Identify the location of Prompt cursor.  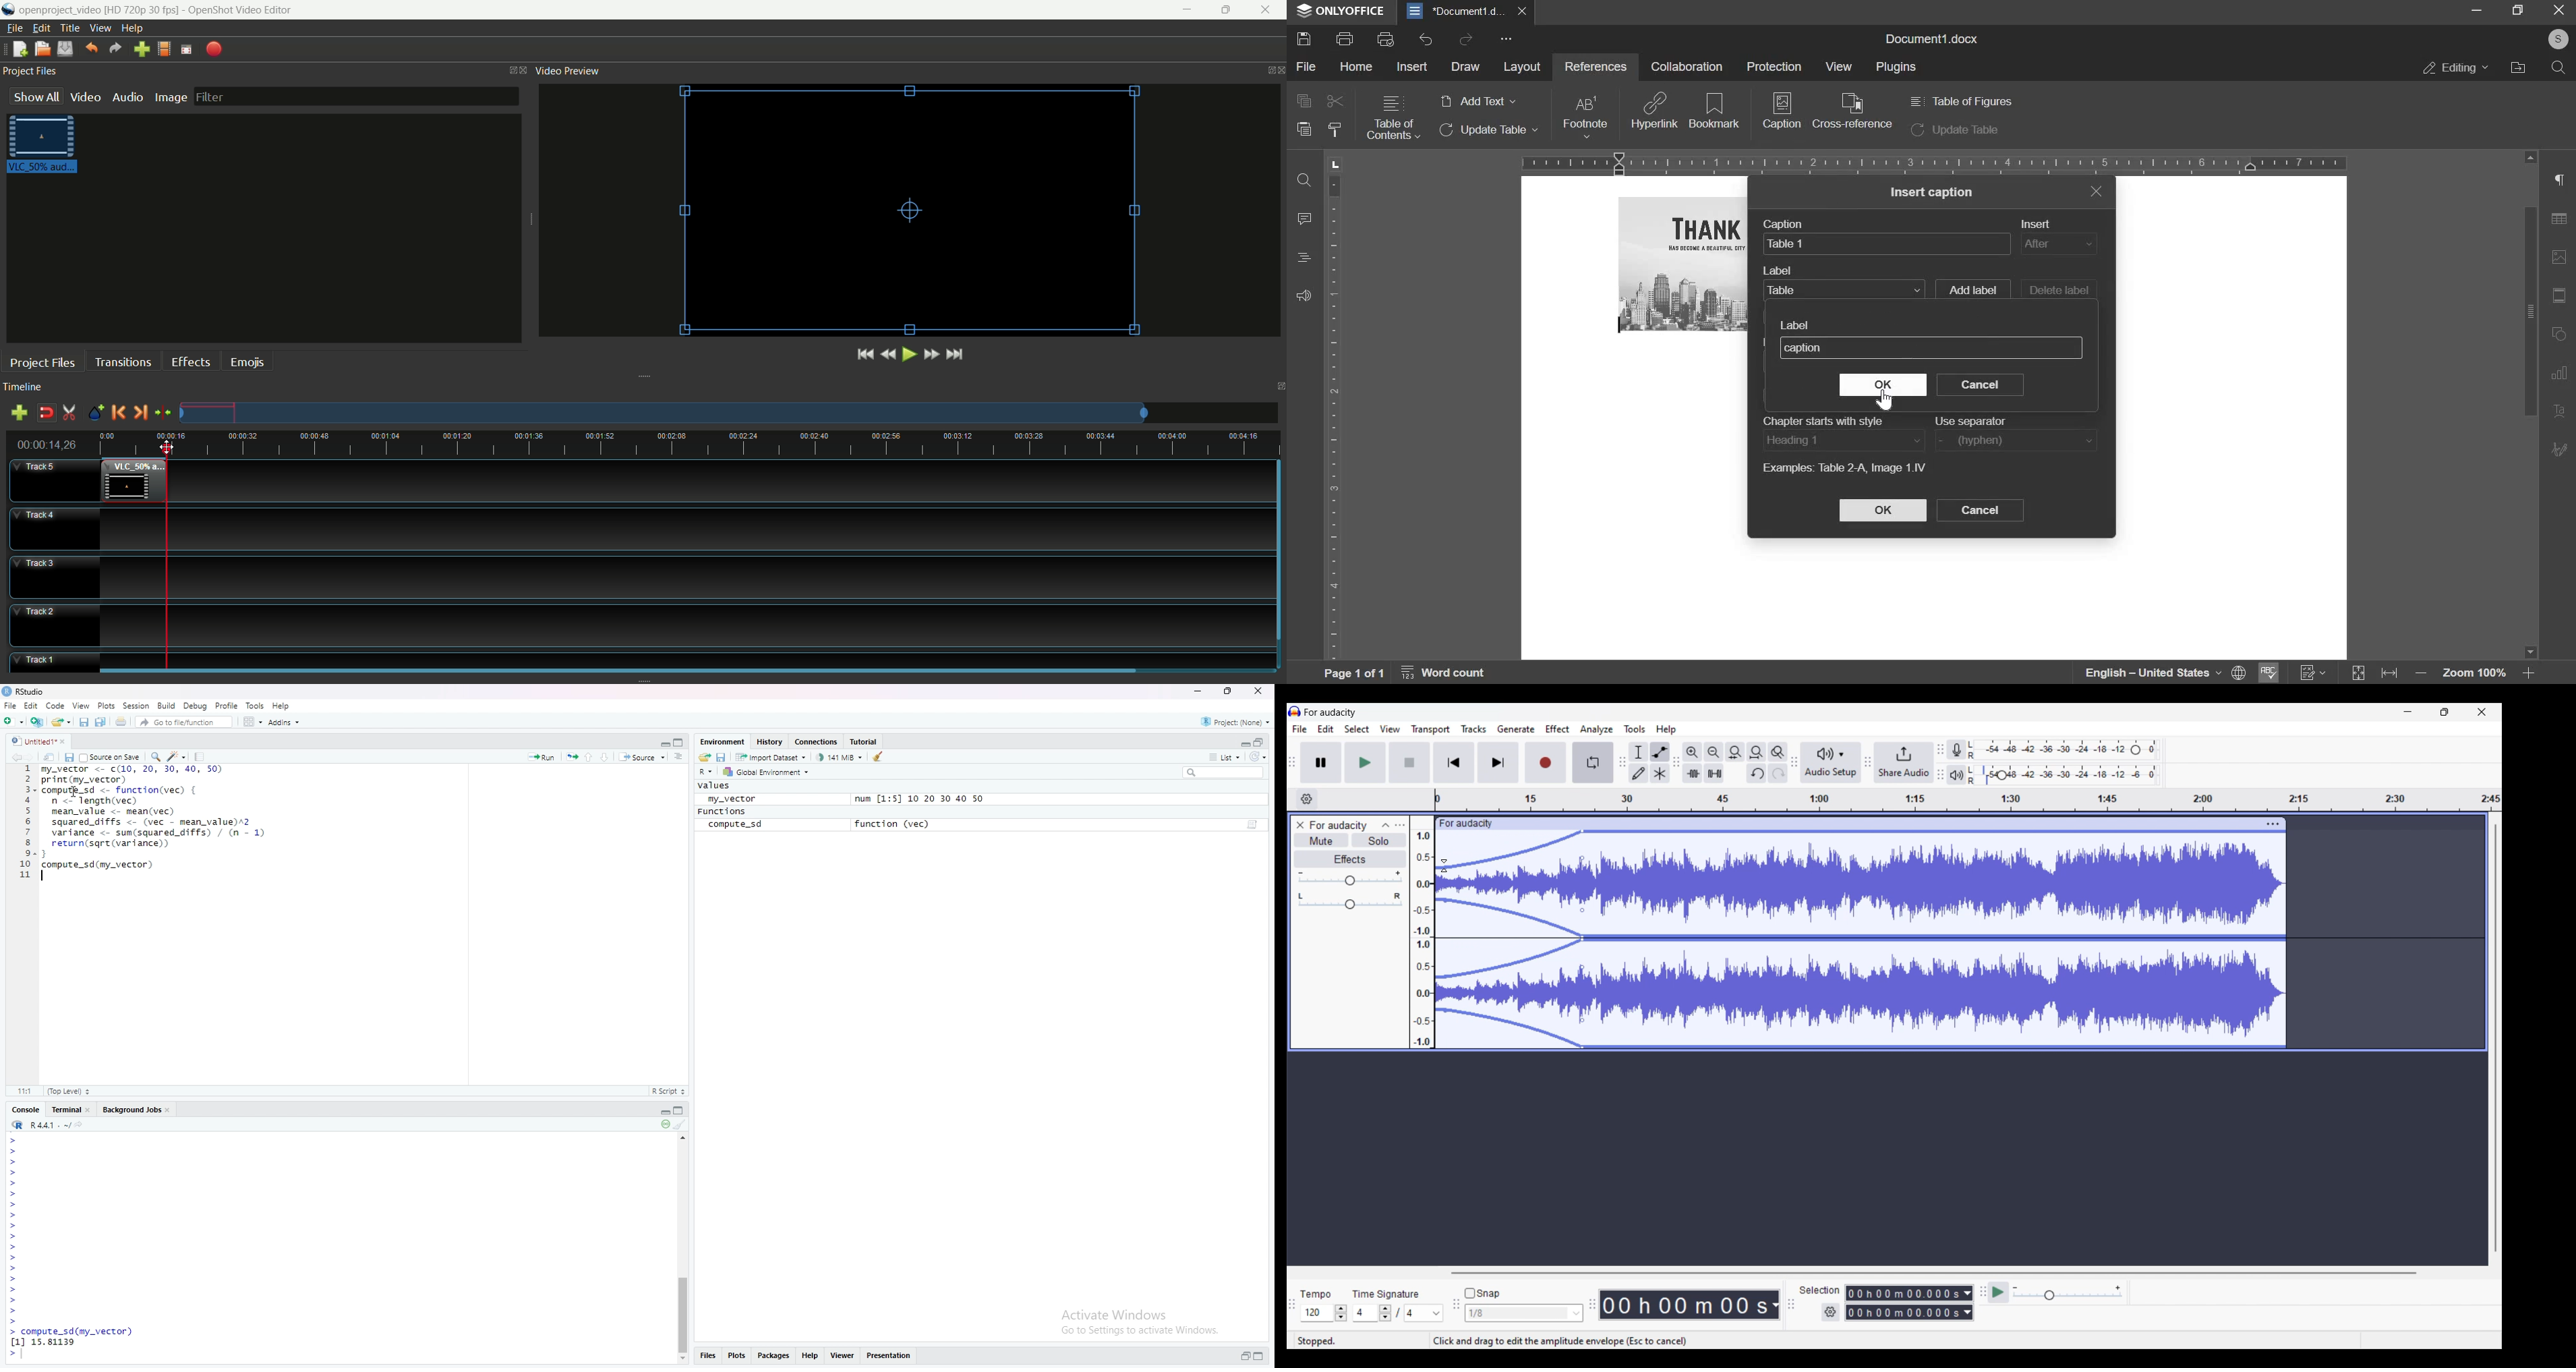
(15, 1237).